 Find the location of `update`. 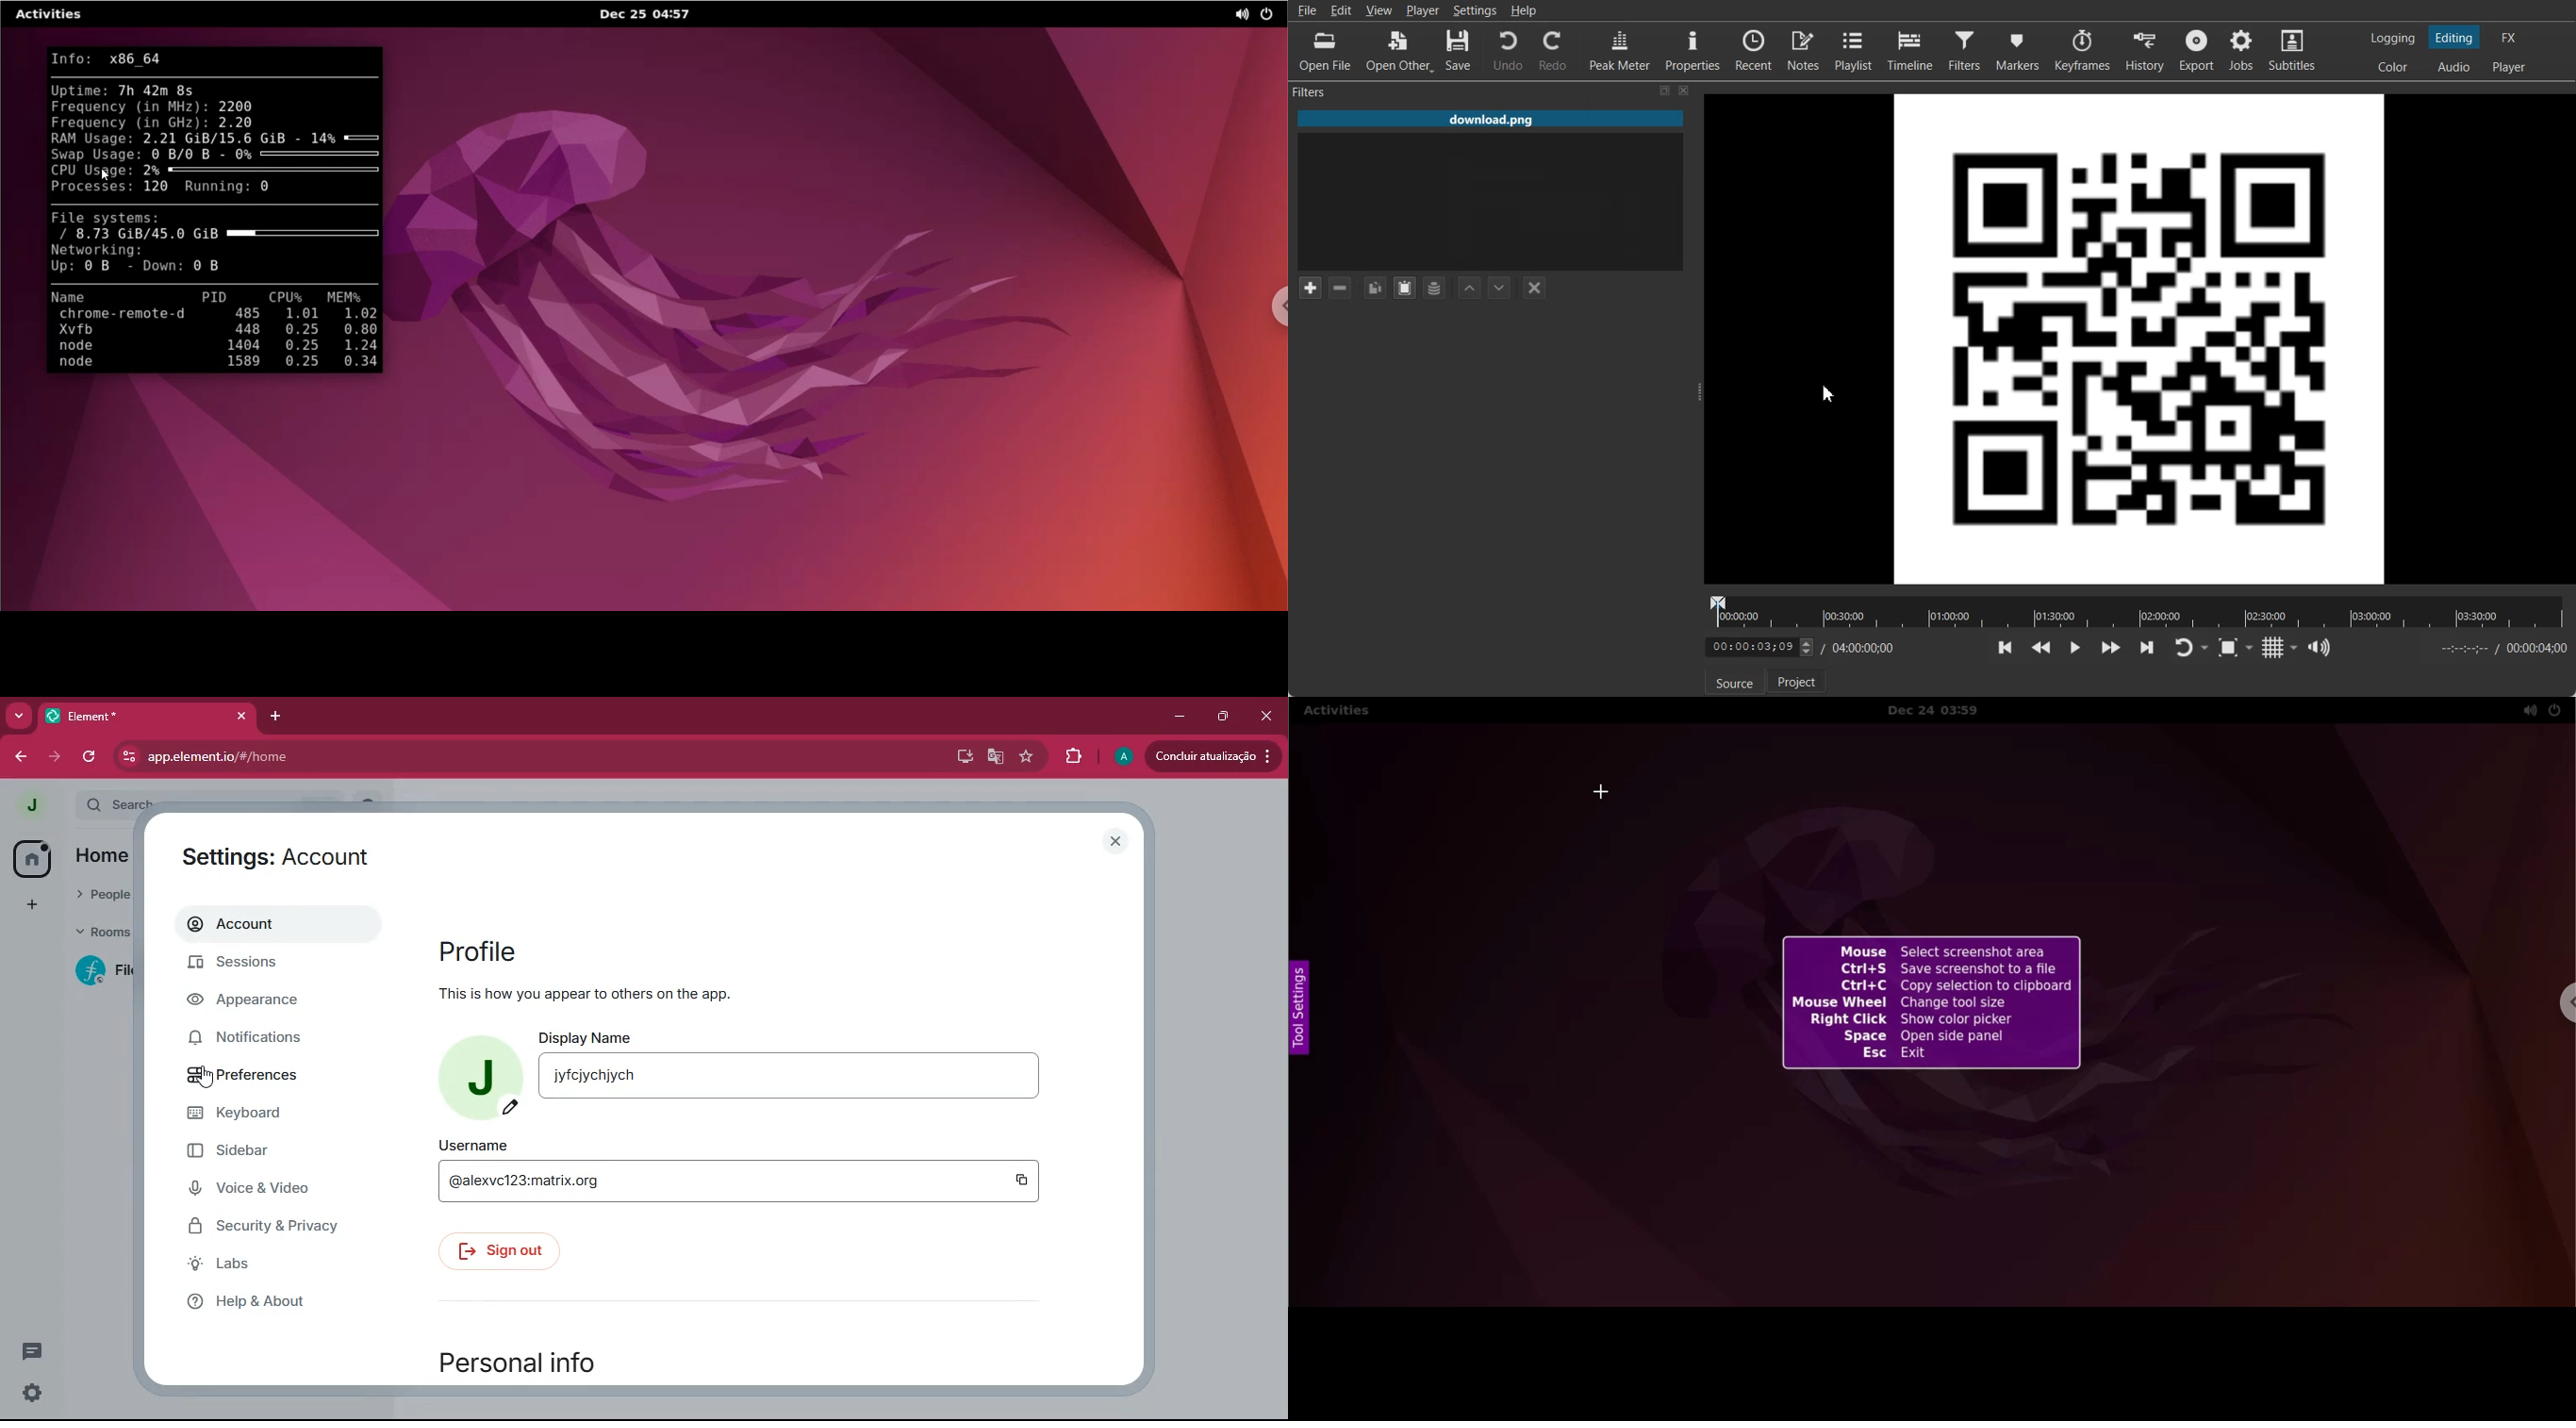

update is located at coordinates (1217, 757).